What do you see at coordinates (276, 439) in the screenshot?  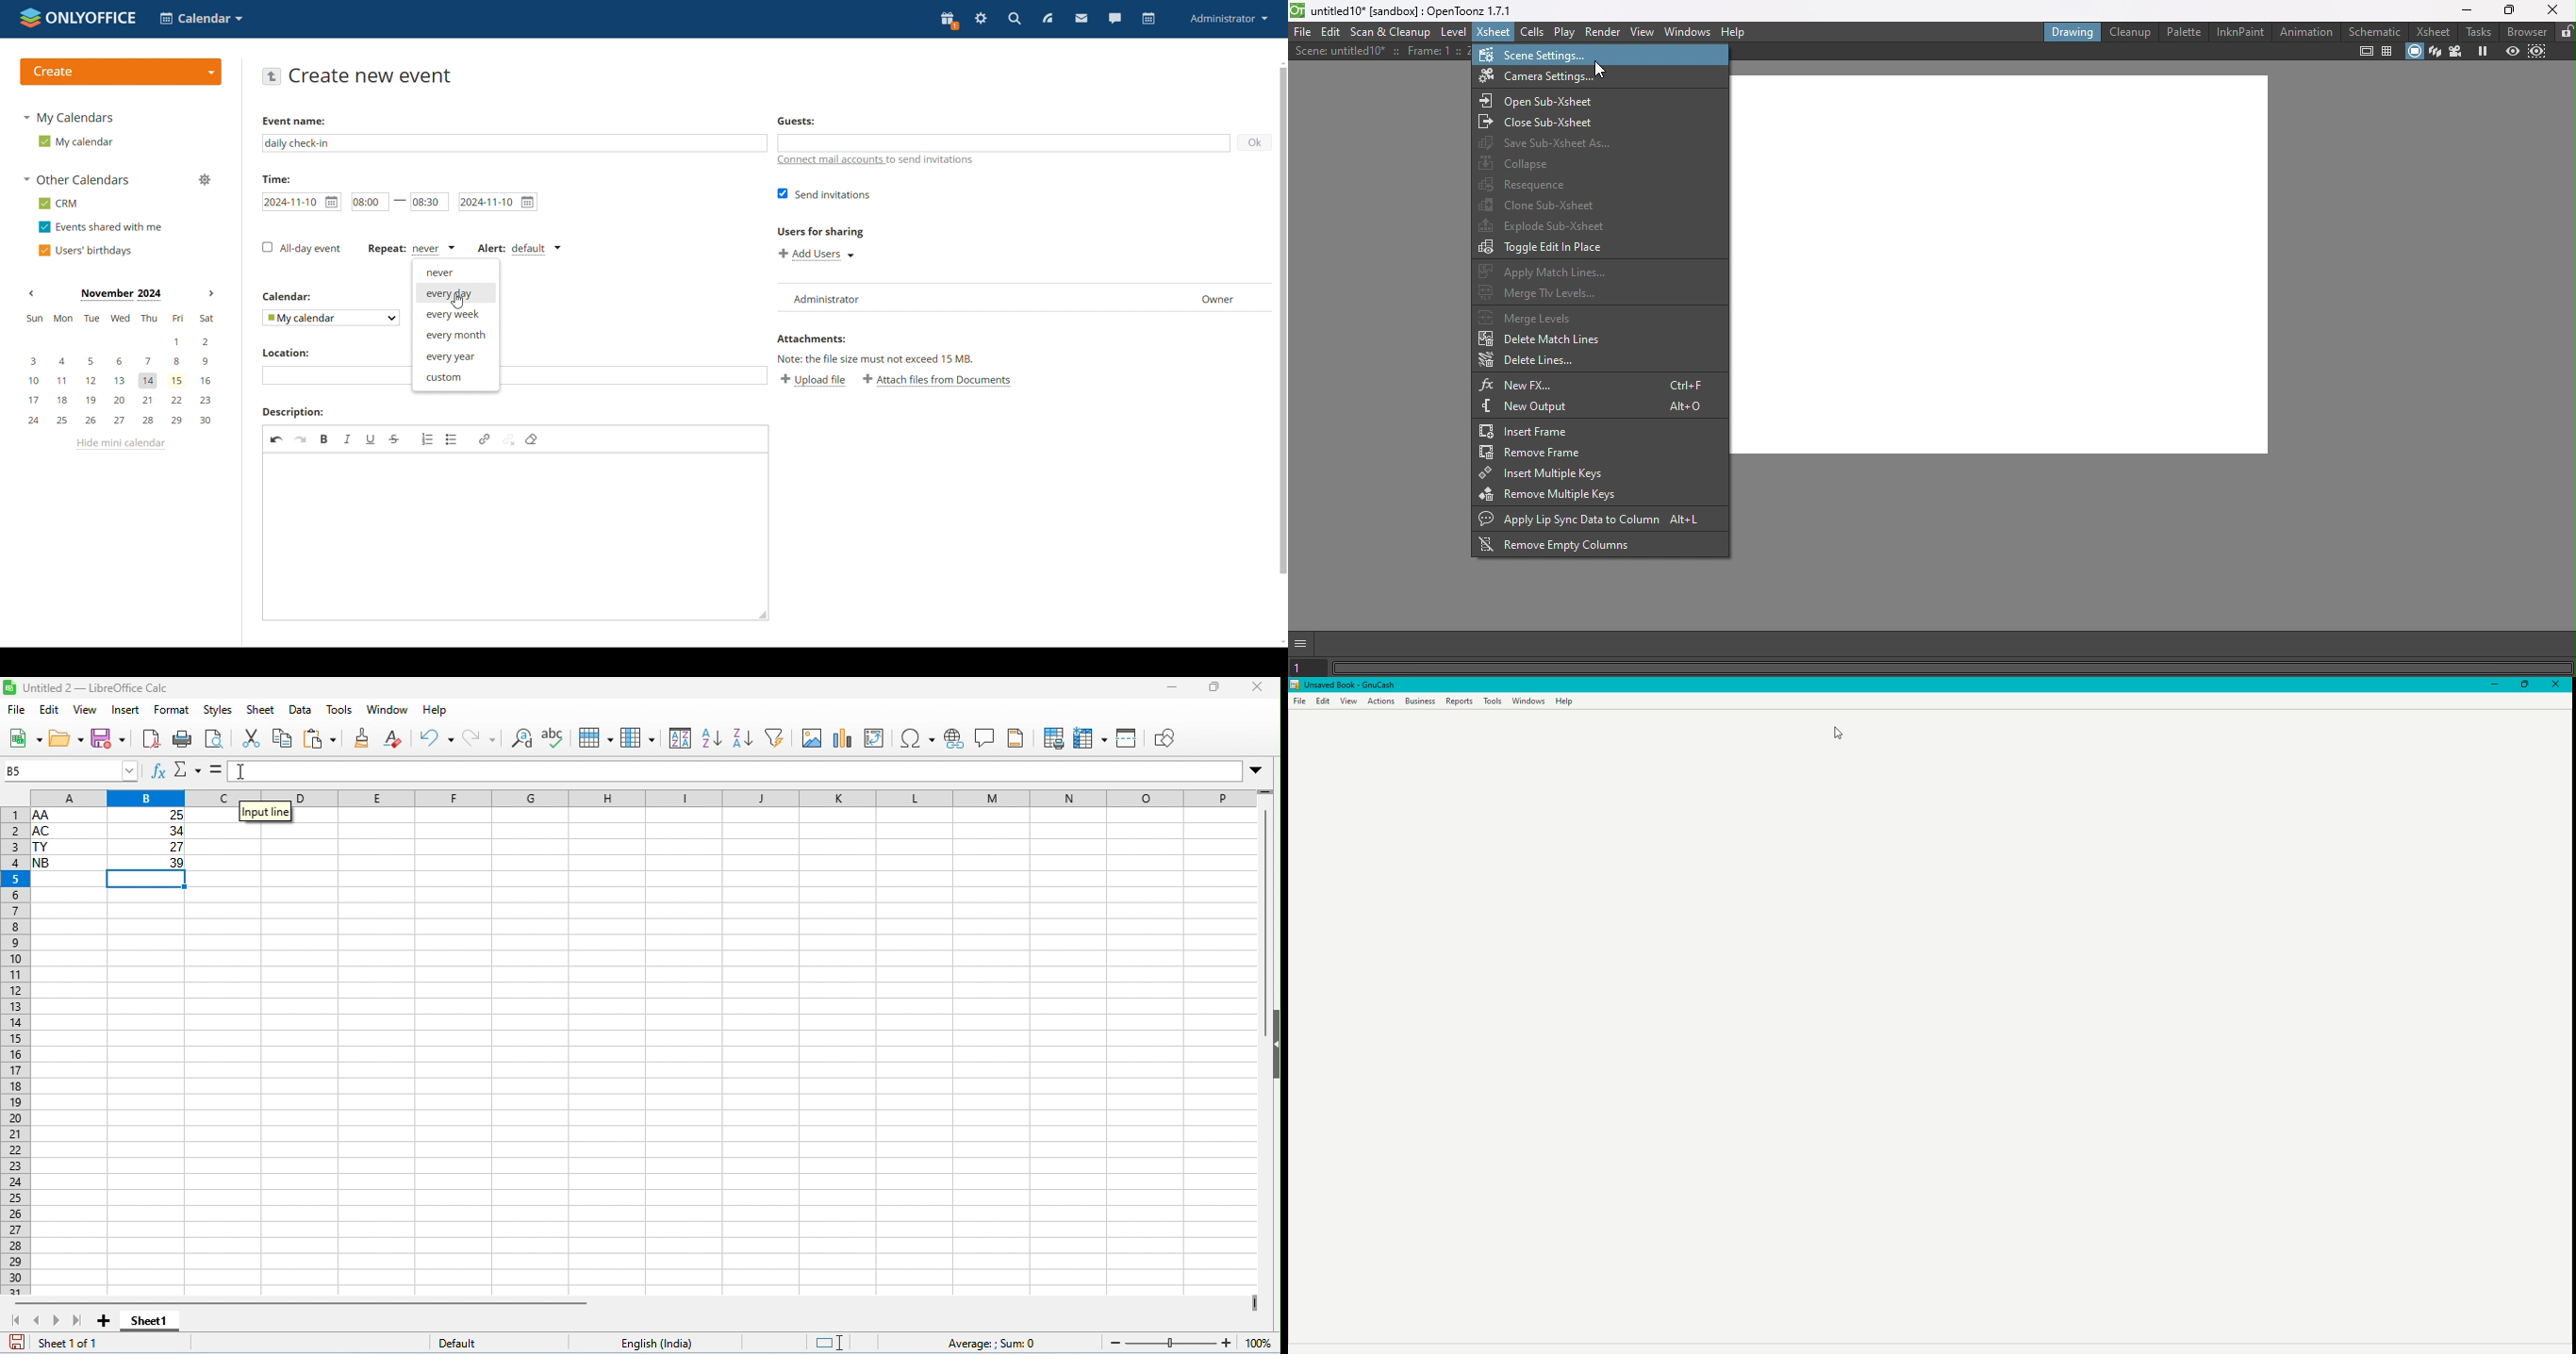 I see `undo` at bounding box center [276, 439].